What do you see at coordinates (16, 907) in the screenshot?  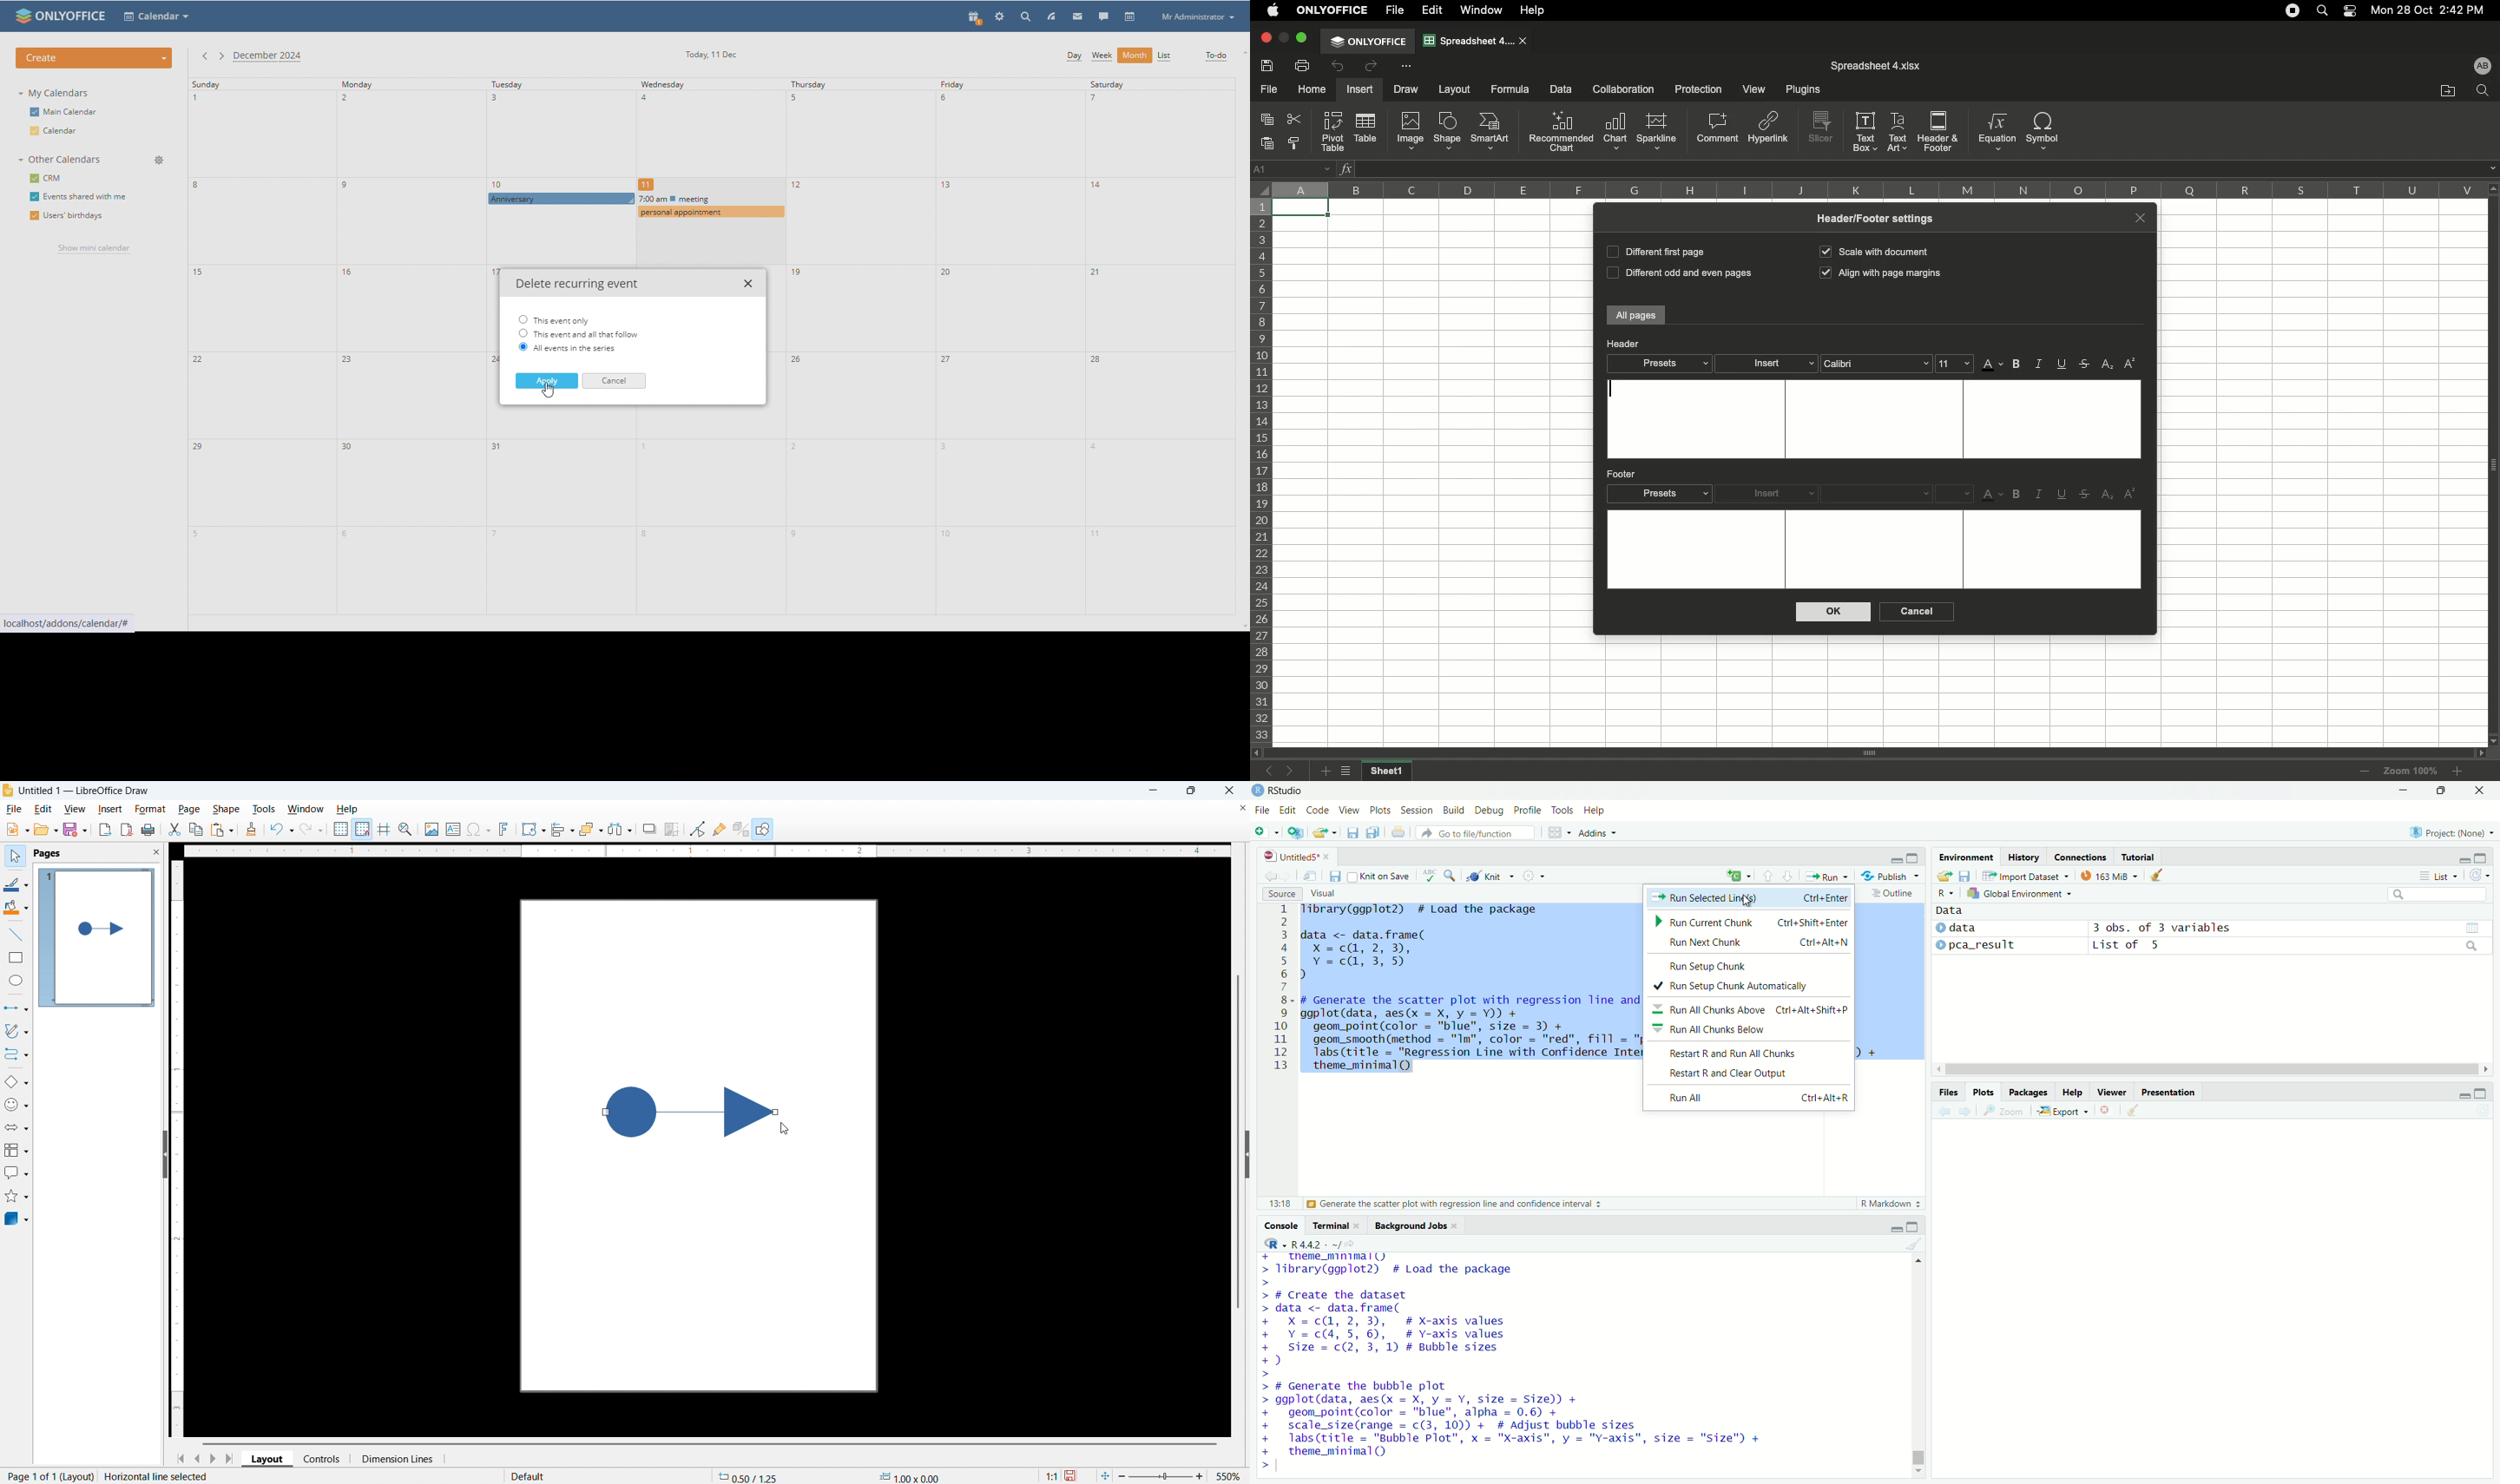 I see `Background colour ` at bounding box center [16, 907].